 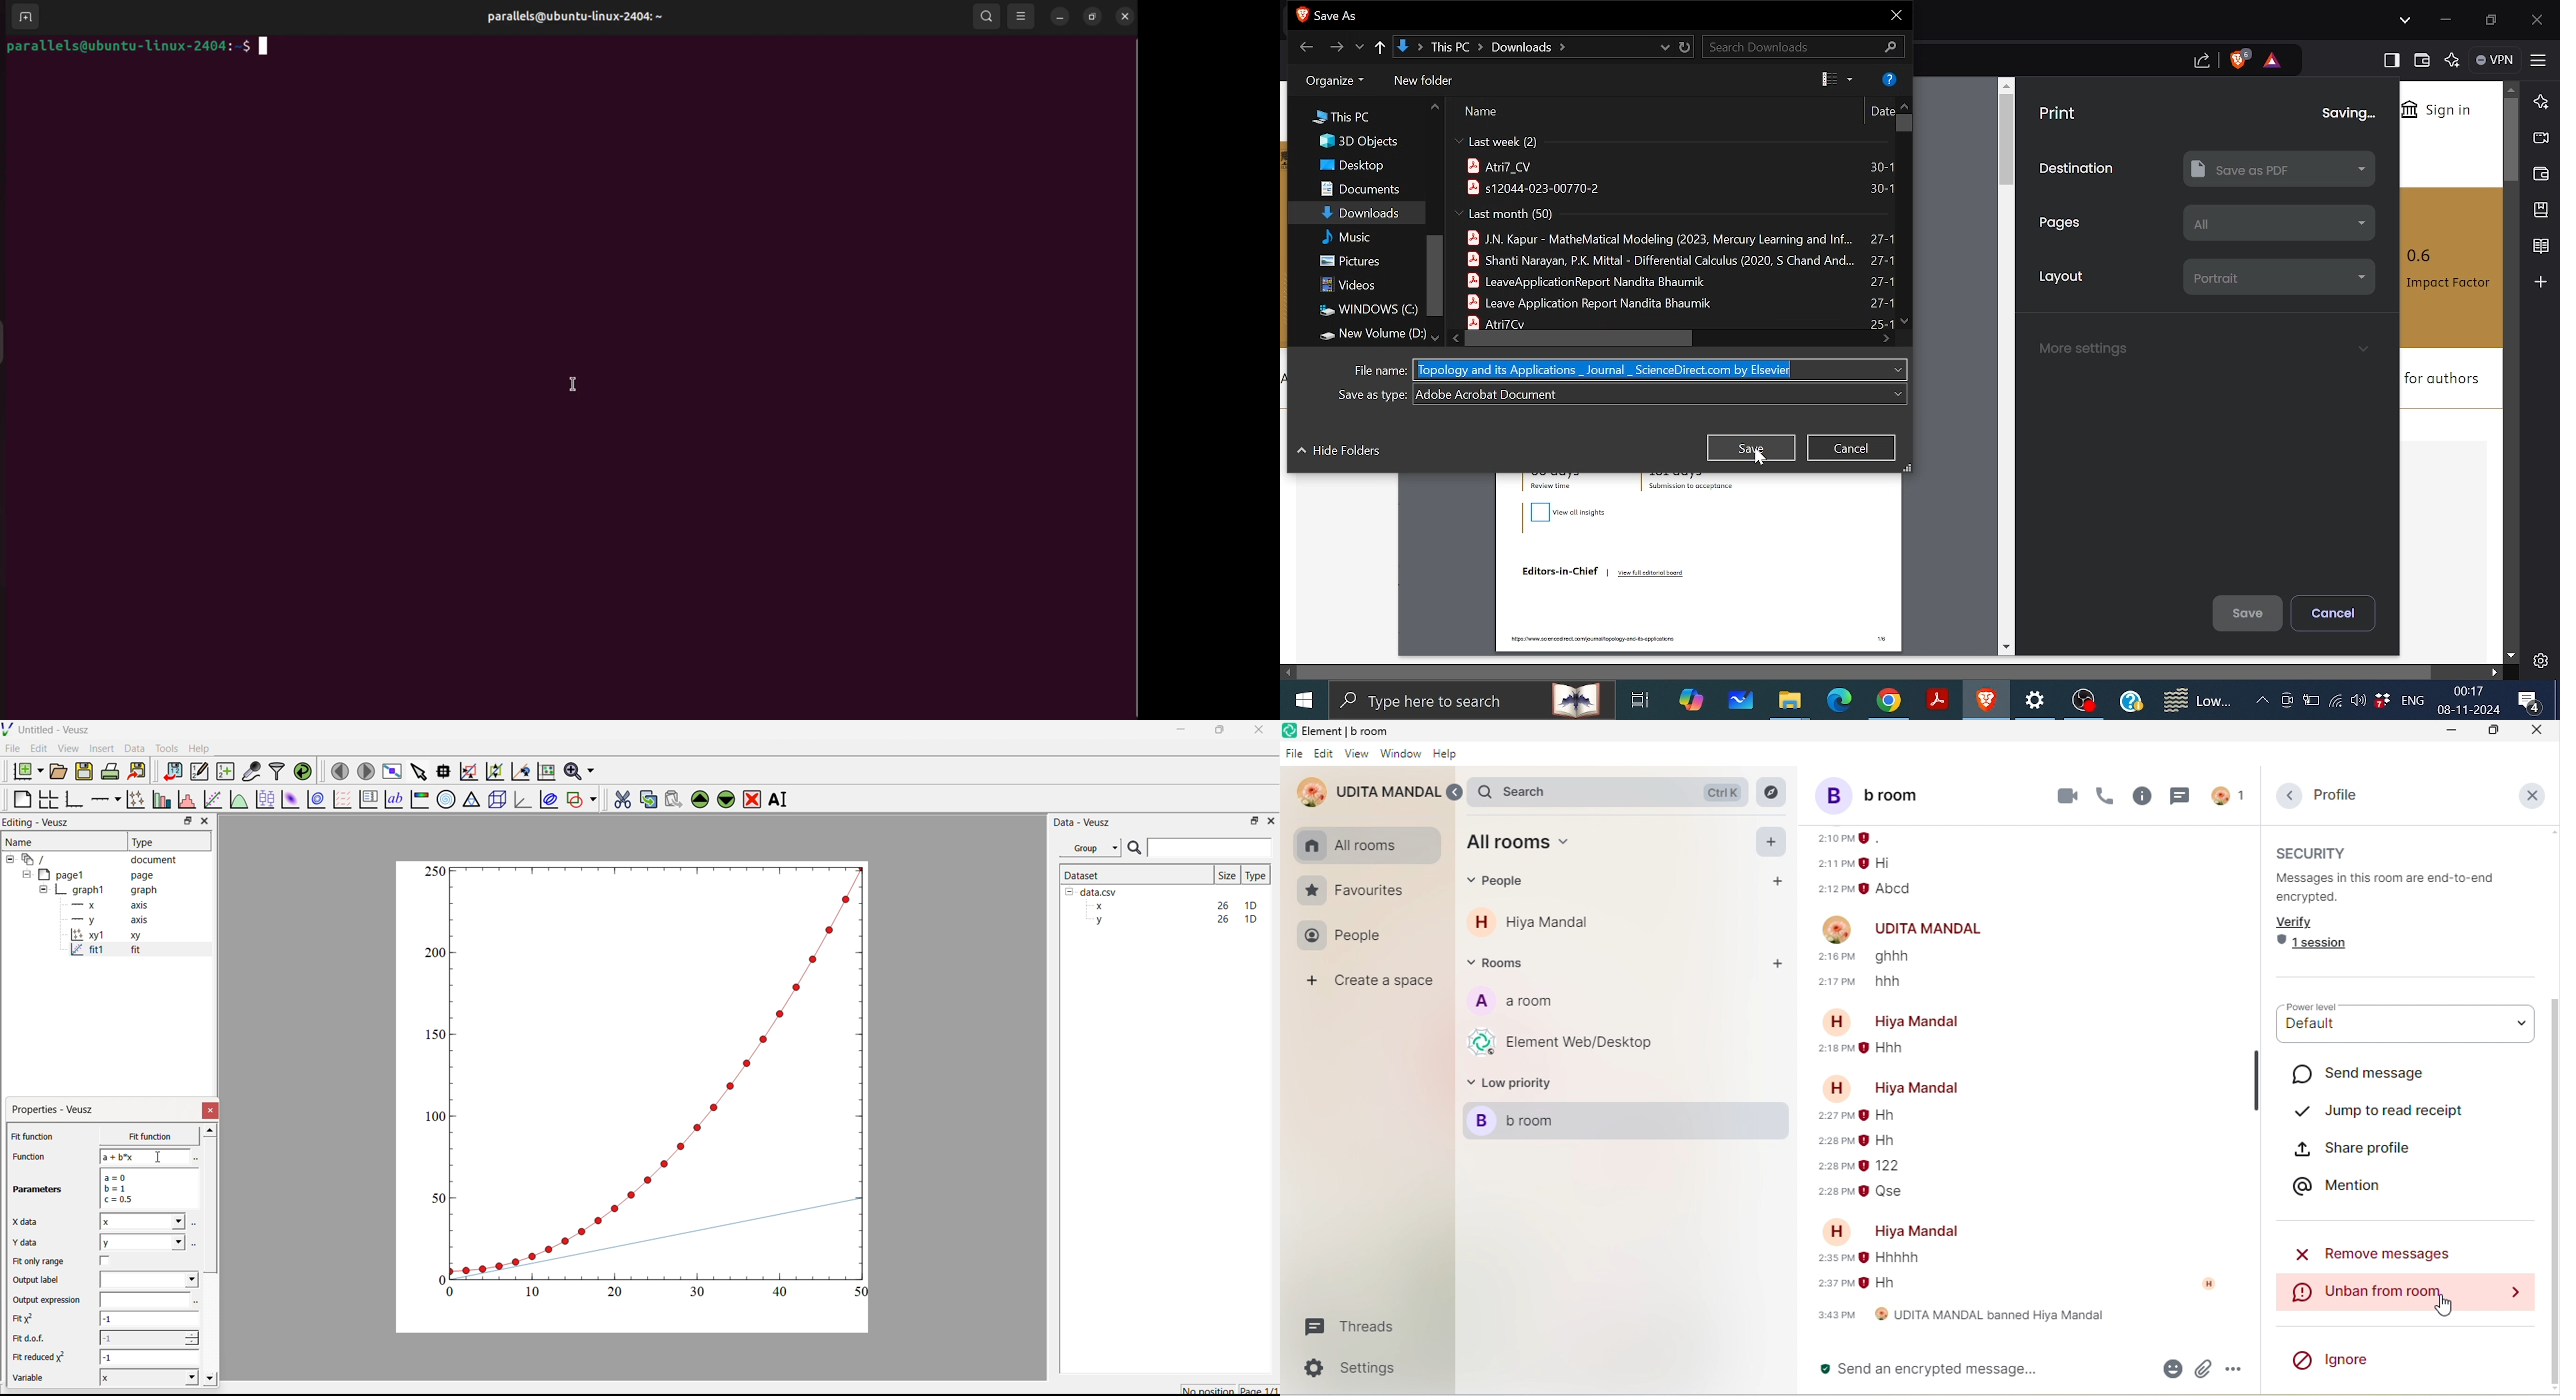 What do you see at coordinates (41, 1357) in the screenshot?
I see `Fit reduced x^2` at bounding box center [41, 1357].